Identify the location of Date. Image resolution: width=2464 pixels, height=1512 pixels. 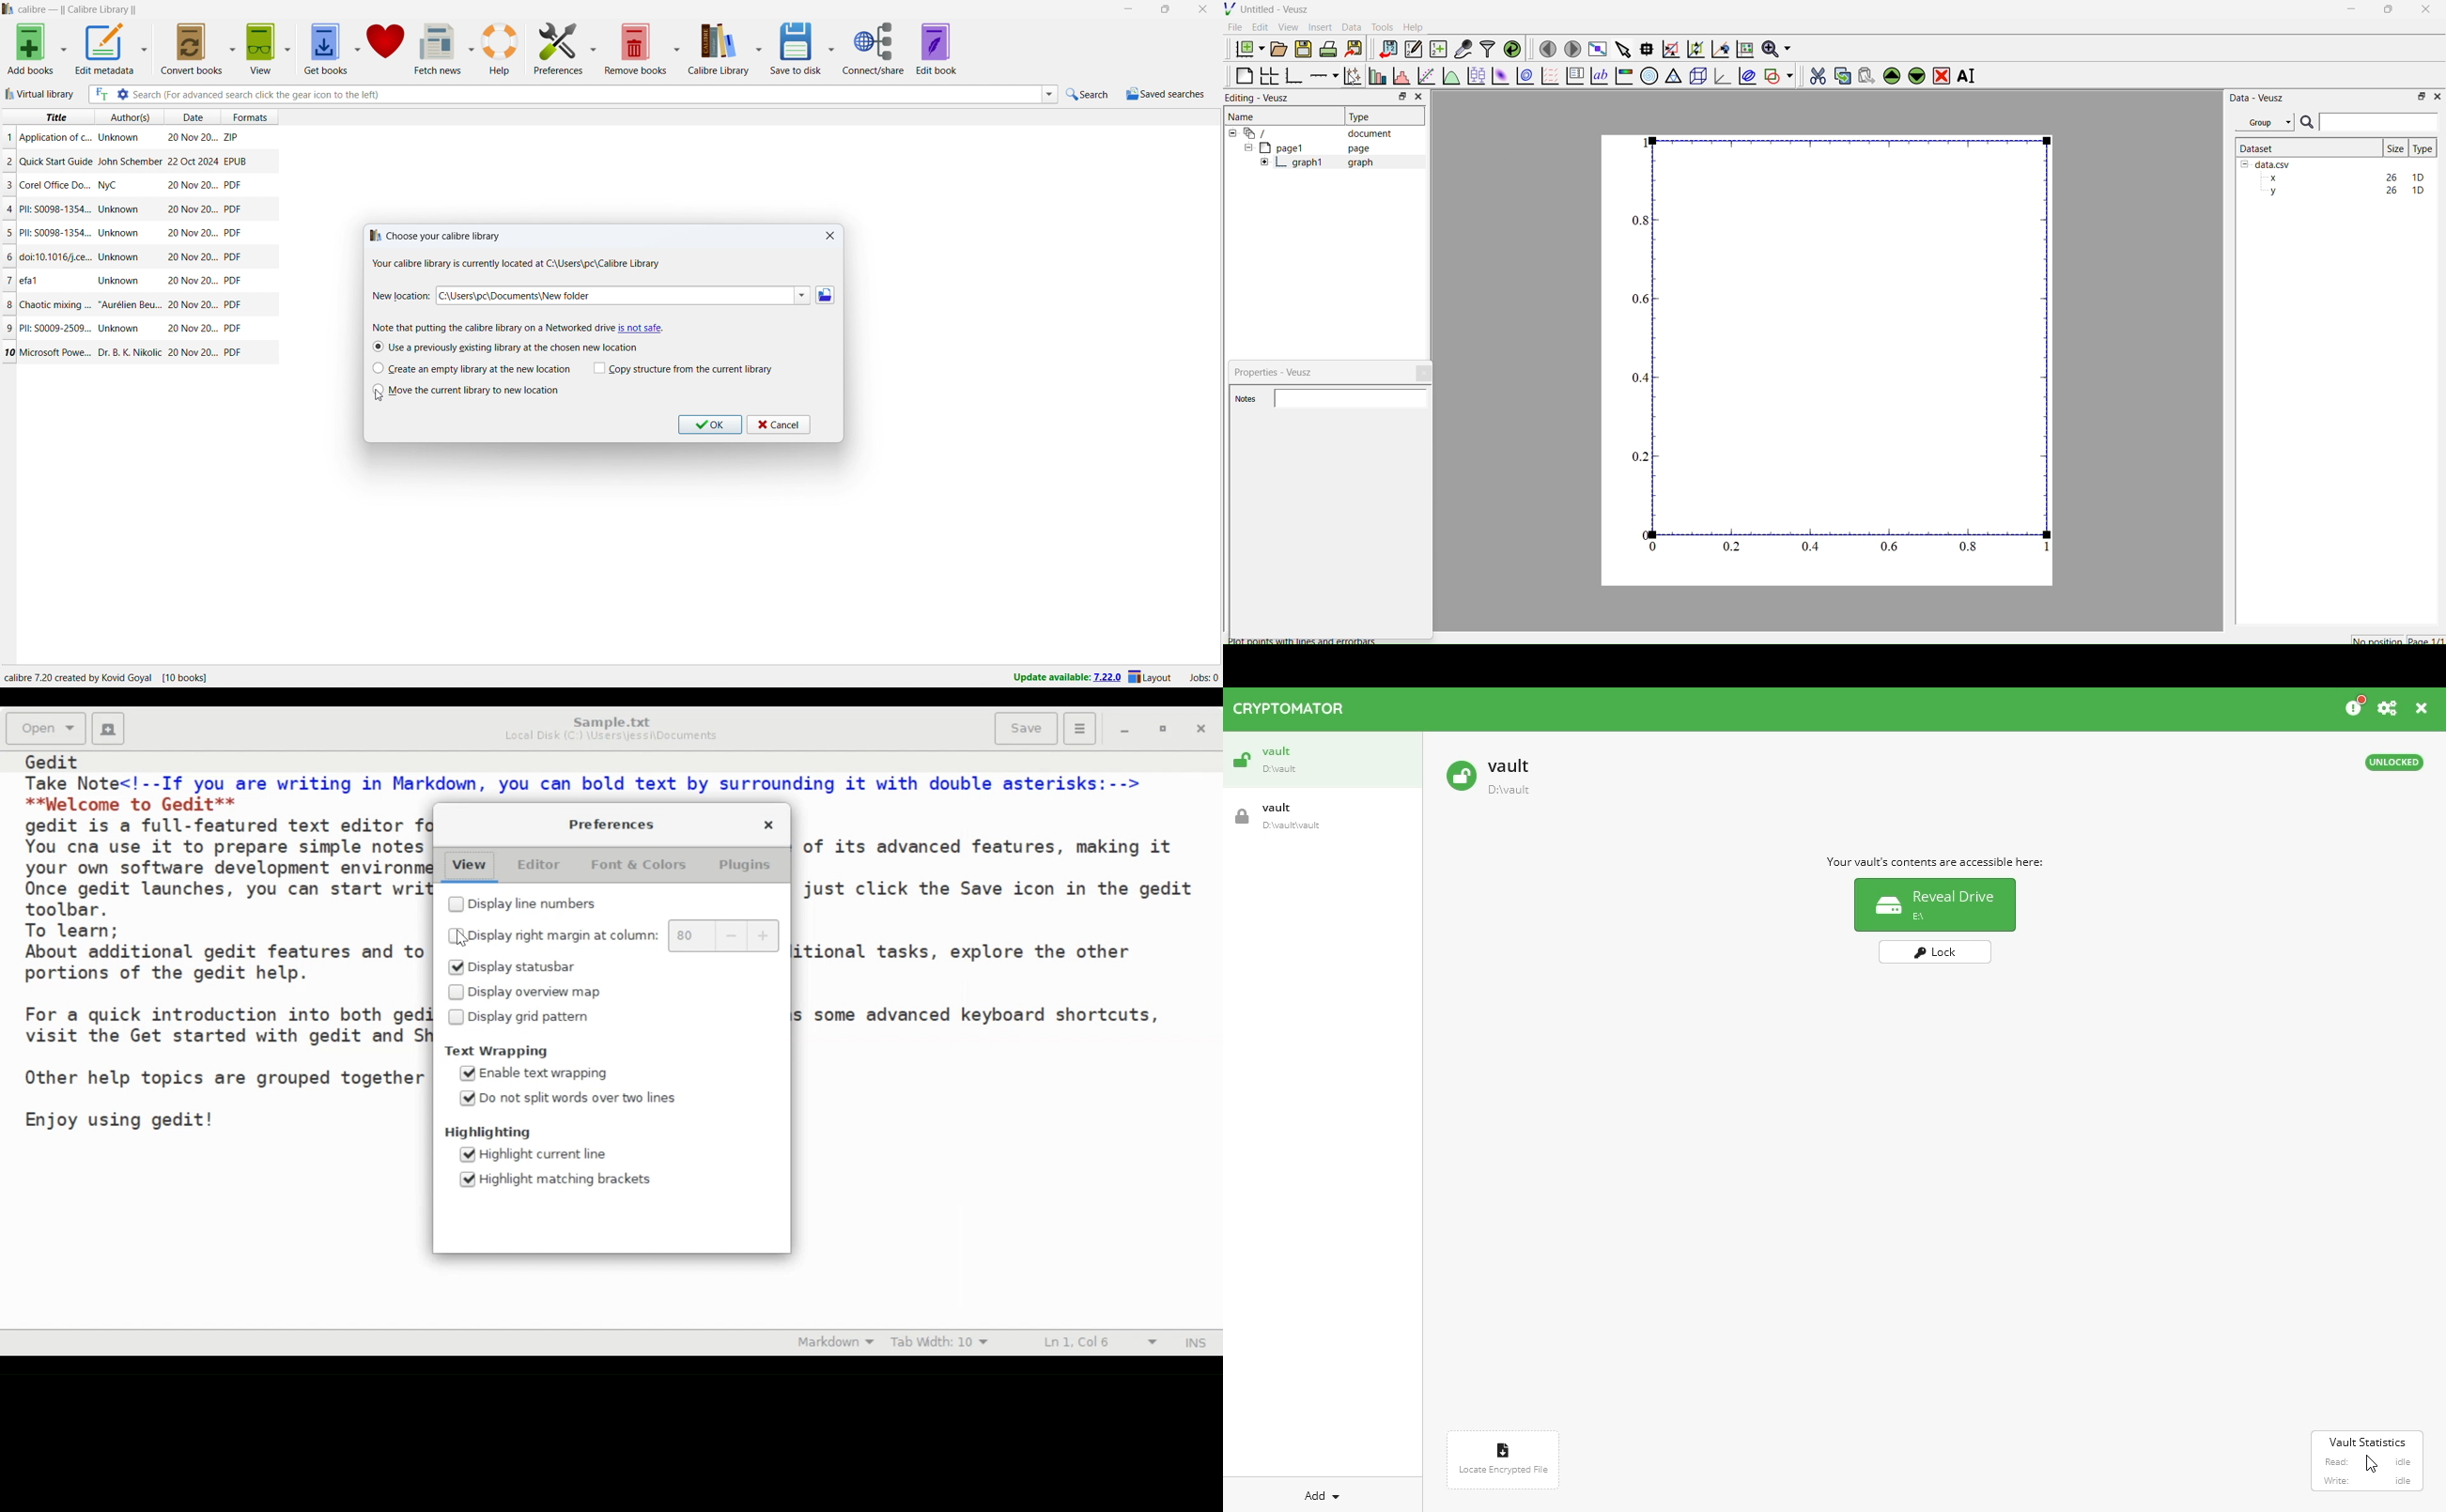
(192, 210).